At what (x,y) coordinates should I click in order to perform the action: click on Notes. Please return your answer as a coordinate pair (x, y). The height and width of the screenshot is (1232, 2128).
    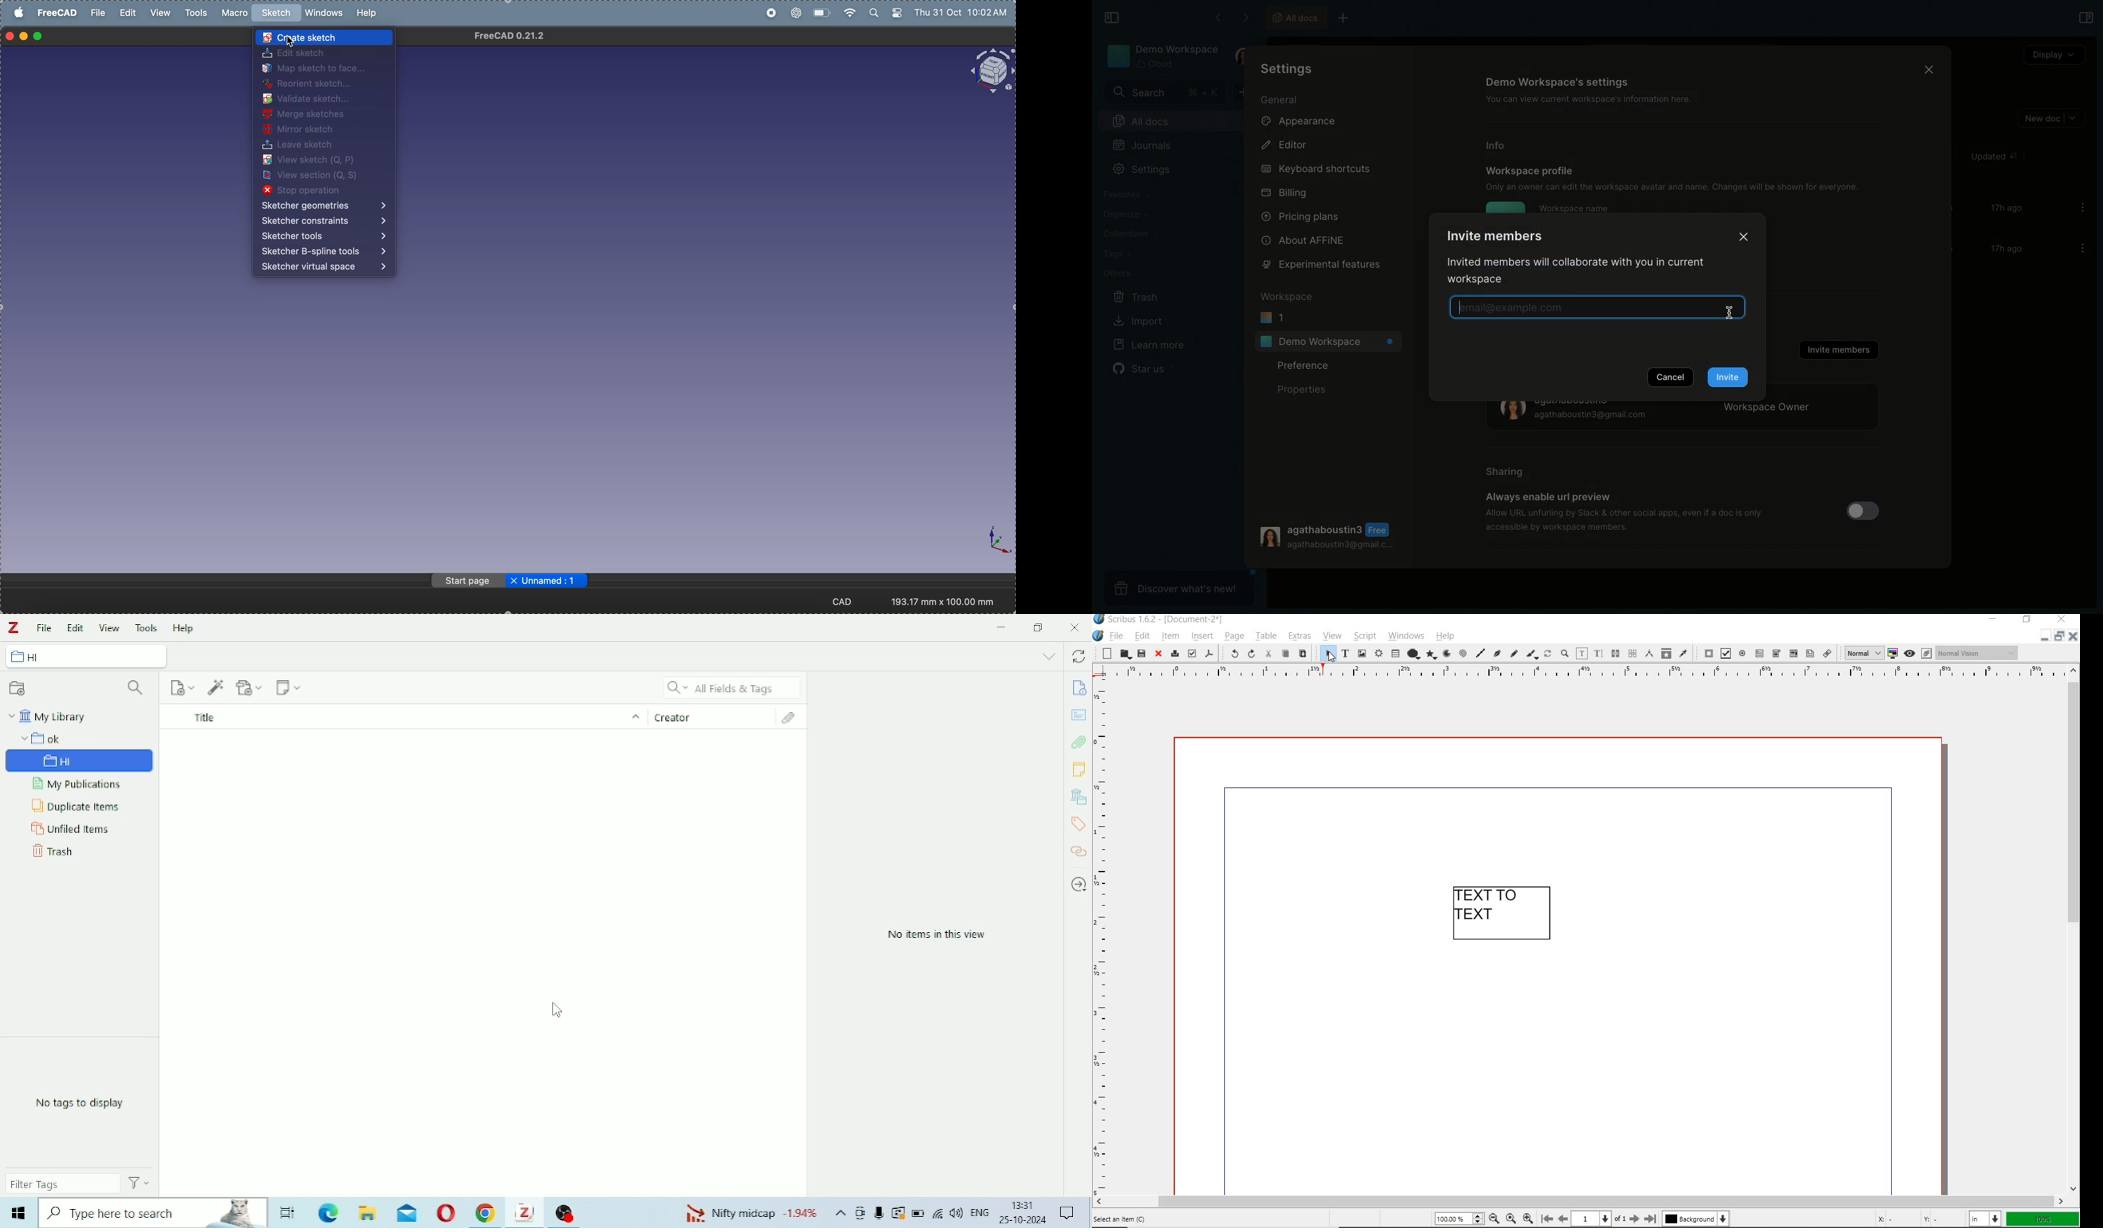
    Looking at the image, I should click on (1079, 769).